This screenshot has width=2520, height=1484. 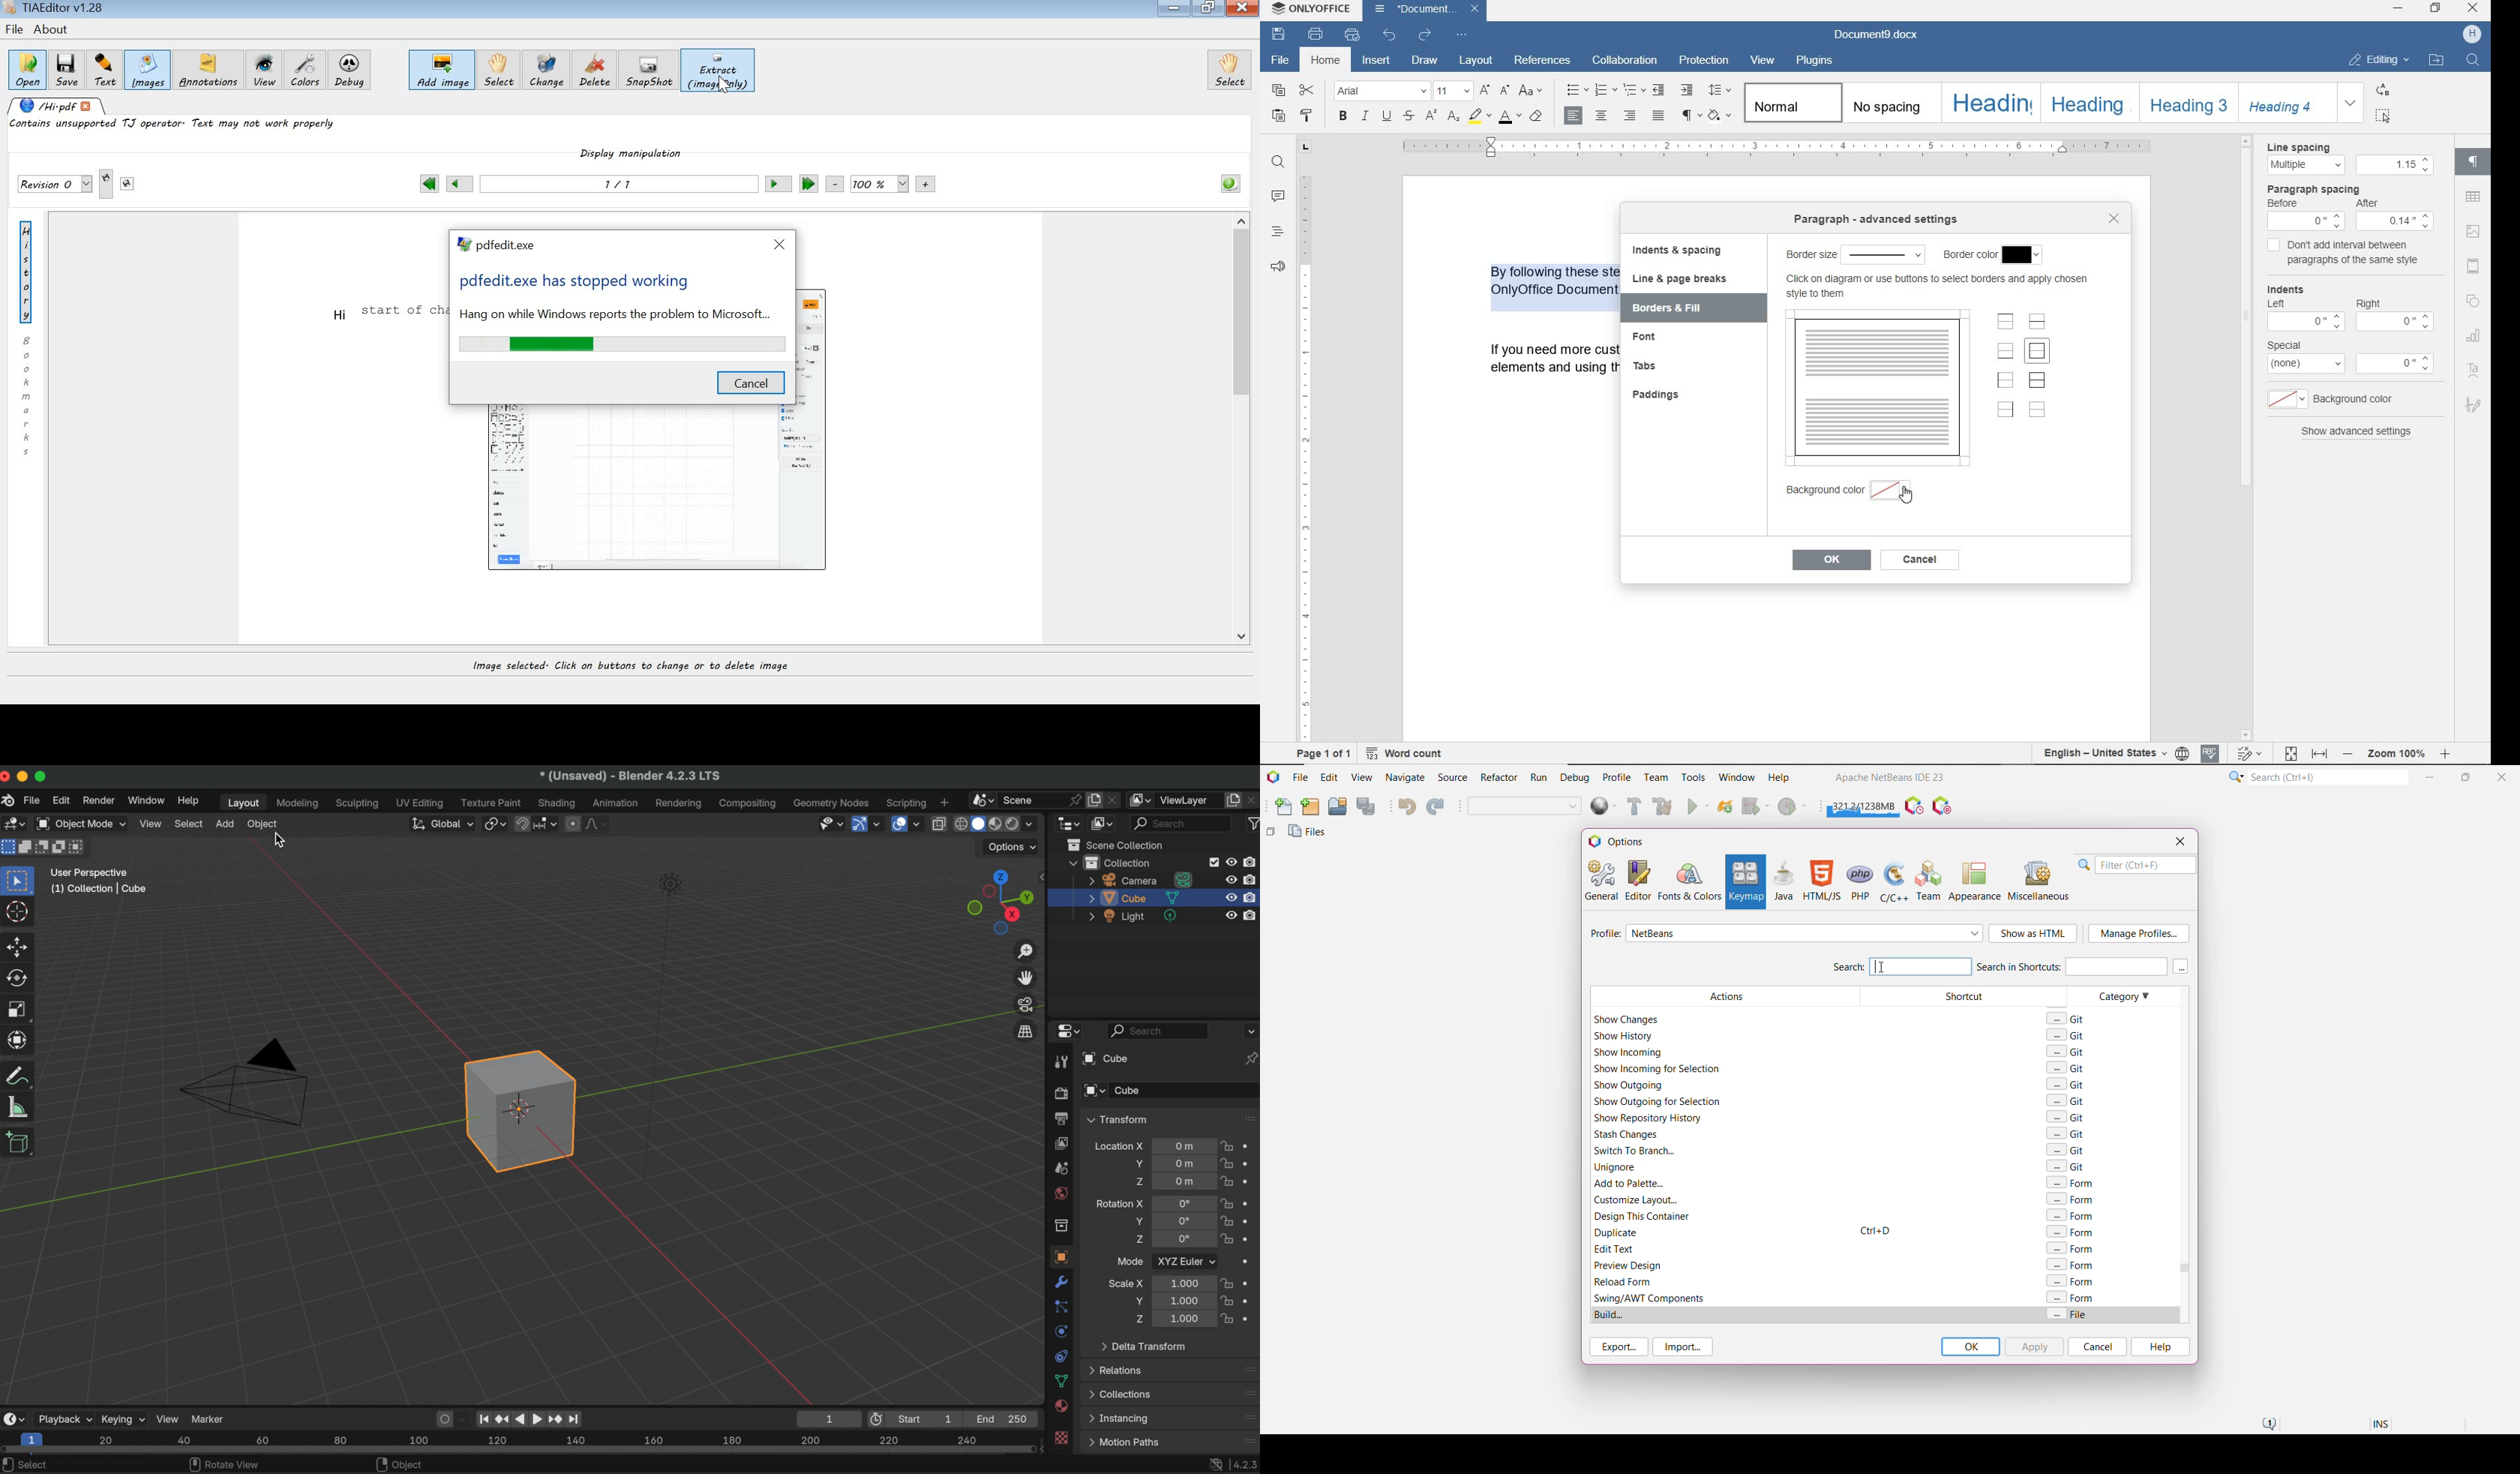 What do you see at coordinates (1250, 1030) in the screenshot?
I see `options` at bounding box center [1250, 1030].